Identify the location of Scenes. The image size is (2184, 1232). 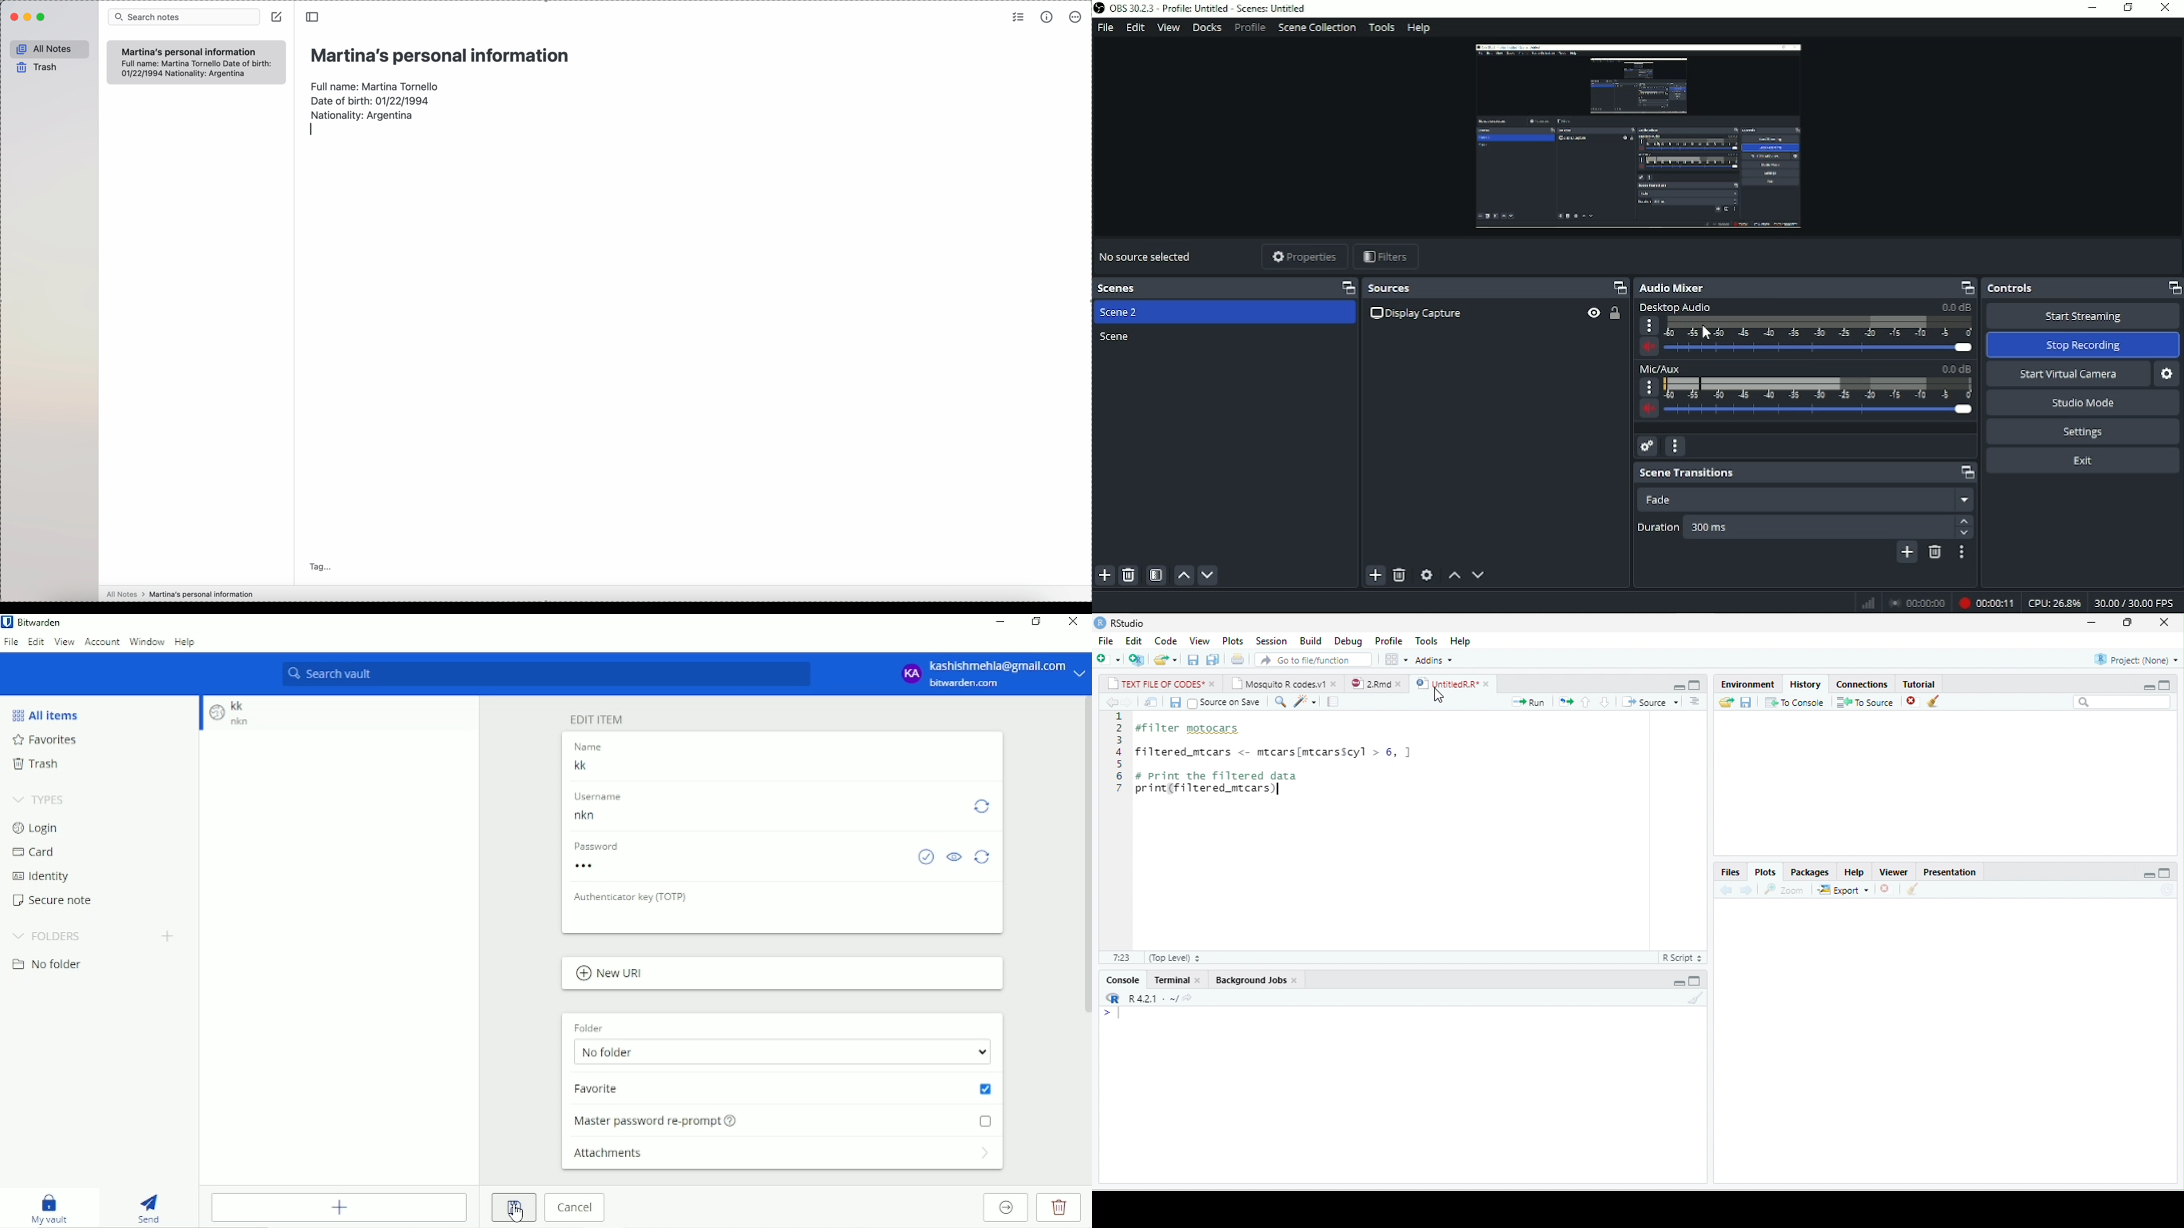
(1225, 288).